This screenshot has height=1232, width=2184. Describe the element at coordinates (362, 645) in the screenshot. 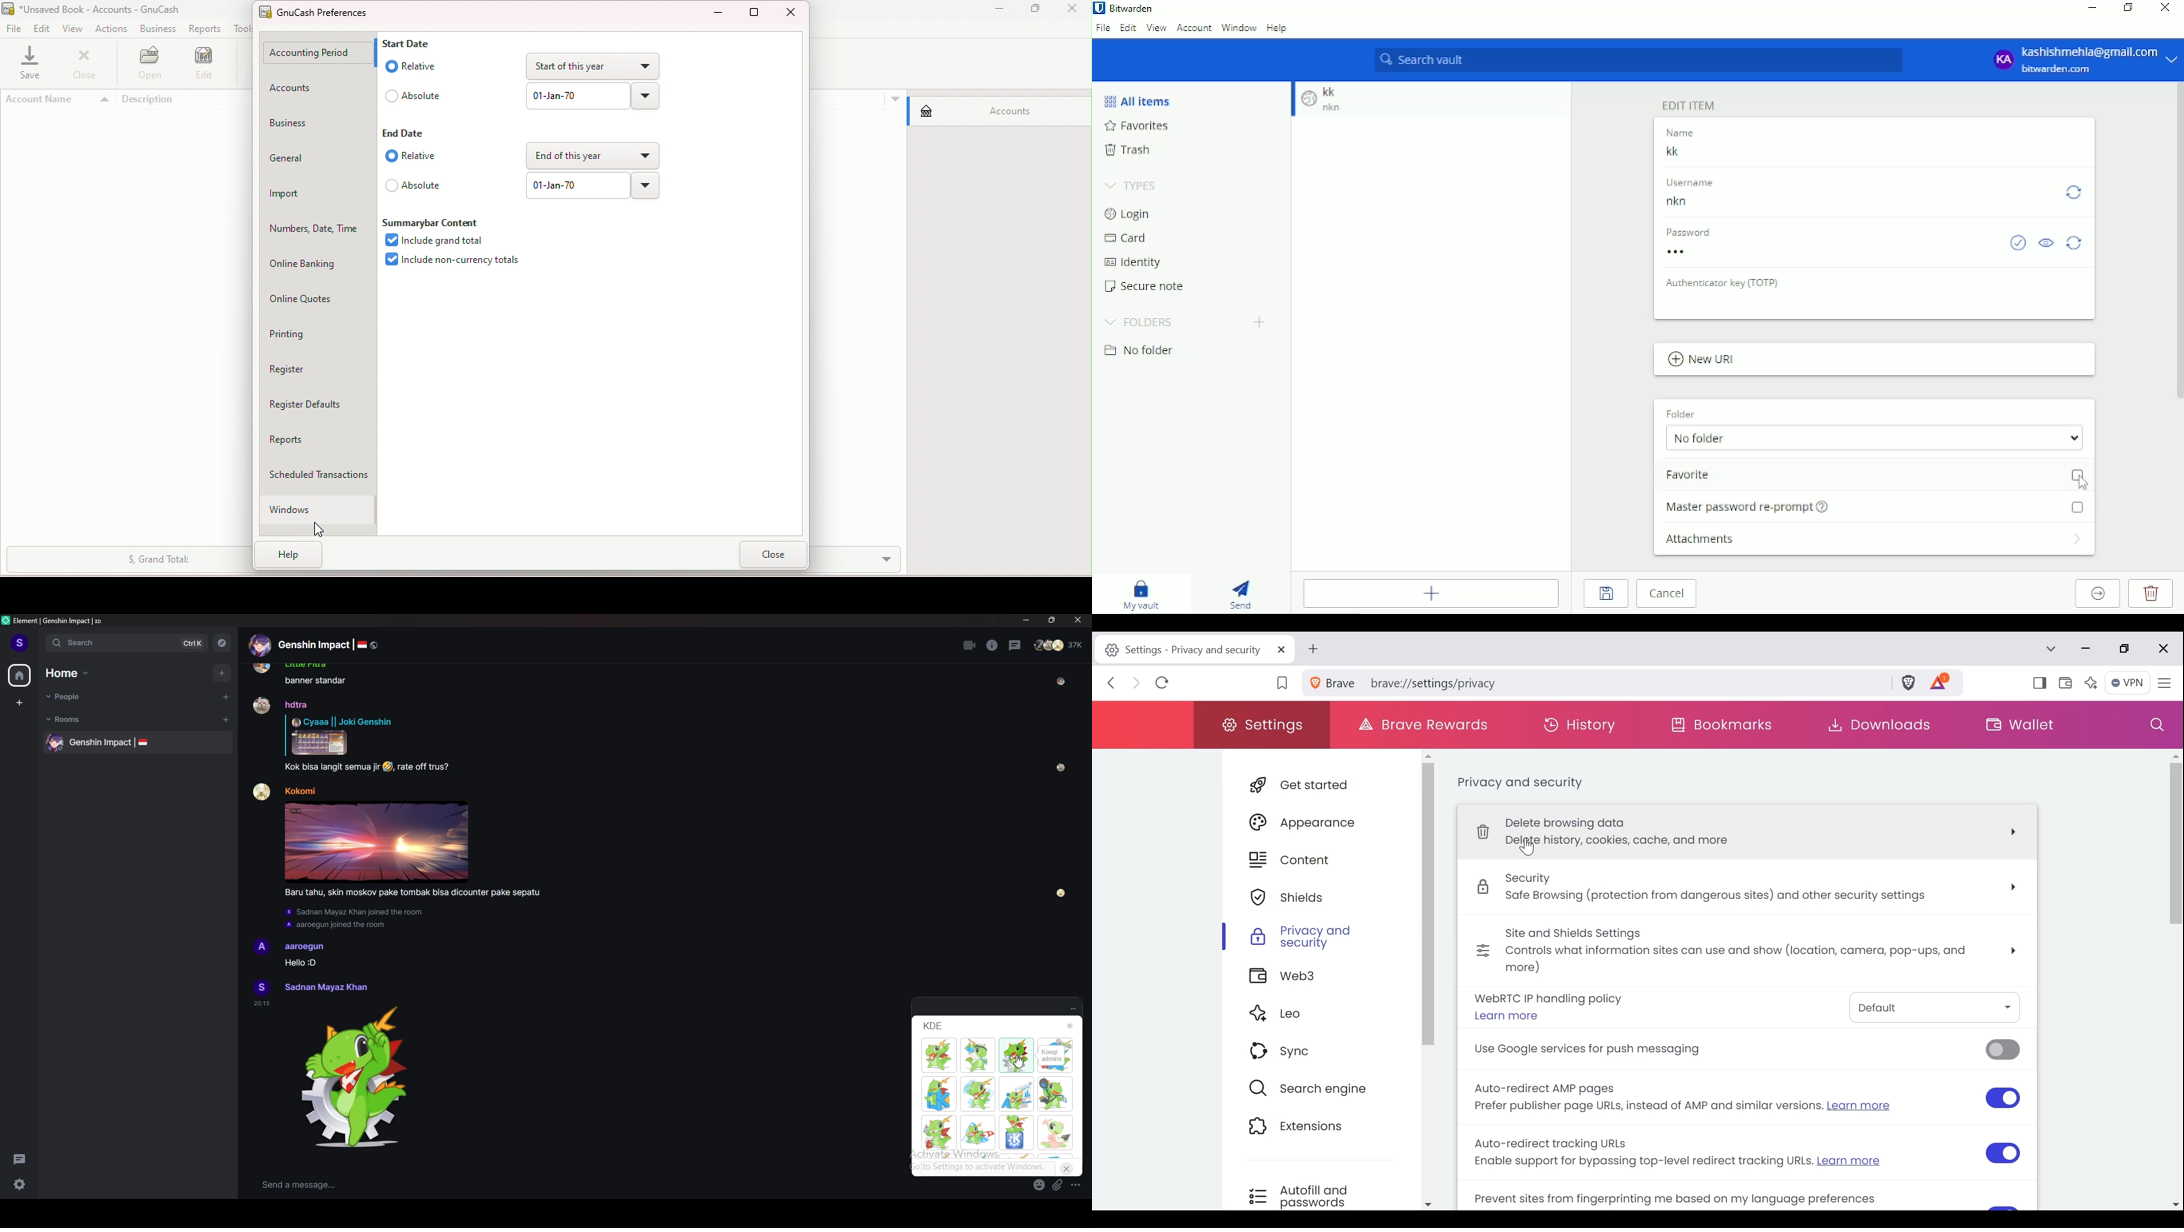

I see `Indonesian flag` at that location.